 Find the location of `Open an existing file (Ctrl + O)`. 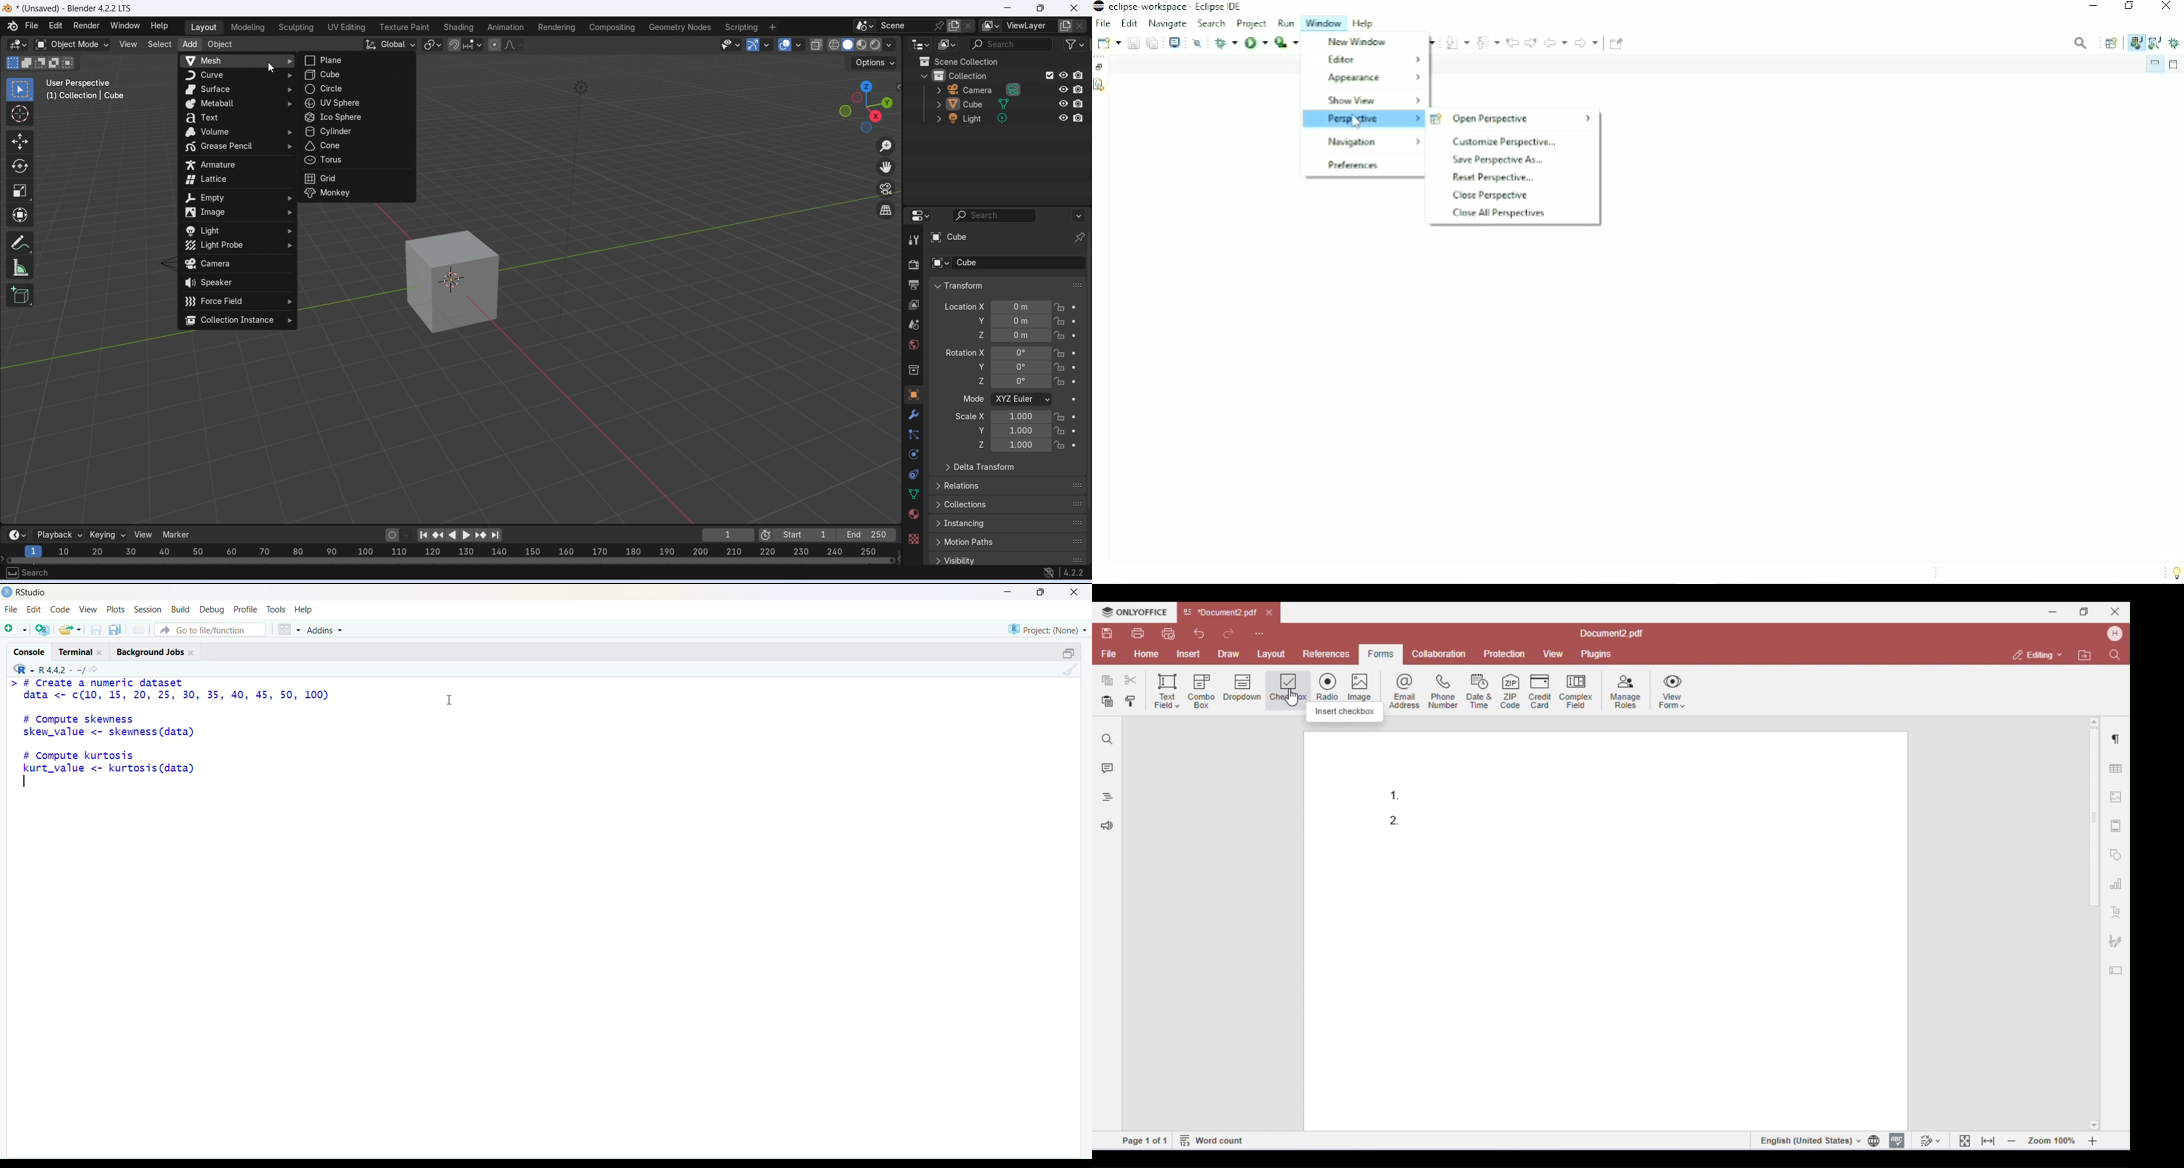

Open an existing file (Ctrl + O) is located at coordinates (71, 629).